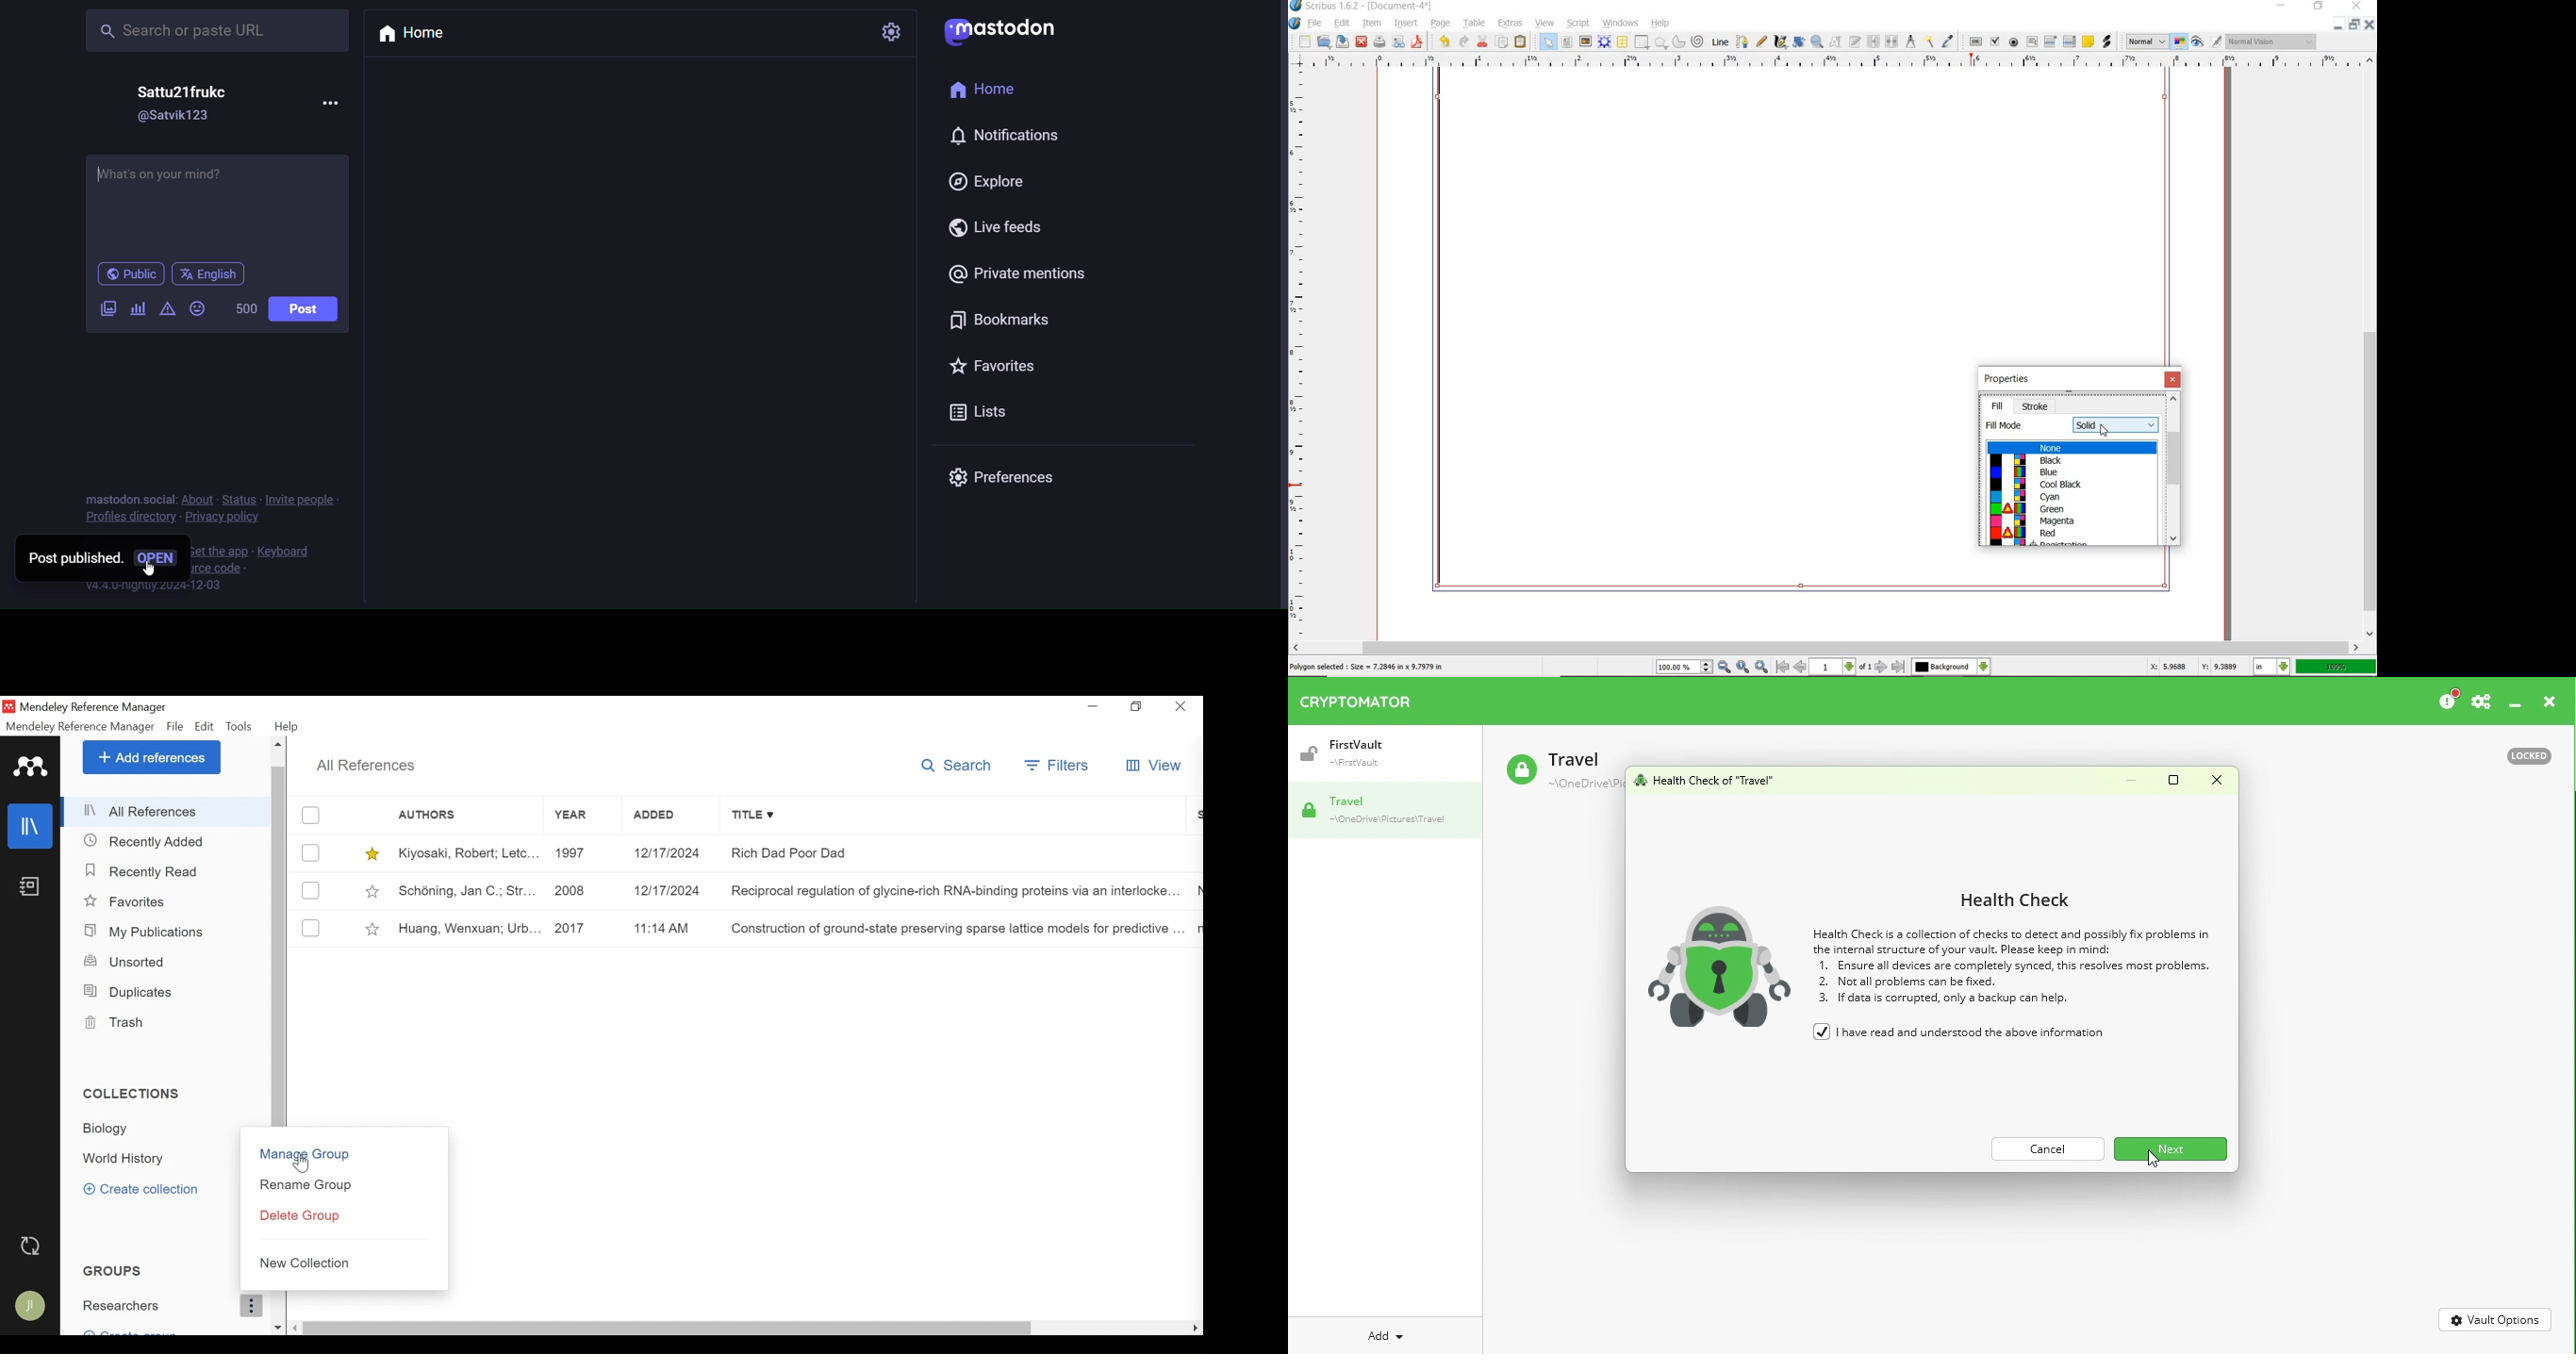 The image size is (2576, 1372). I want to click on bookmark, so click(990, 321).